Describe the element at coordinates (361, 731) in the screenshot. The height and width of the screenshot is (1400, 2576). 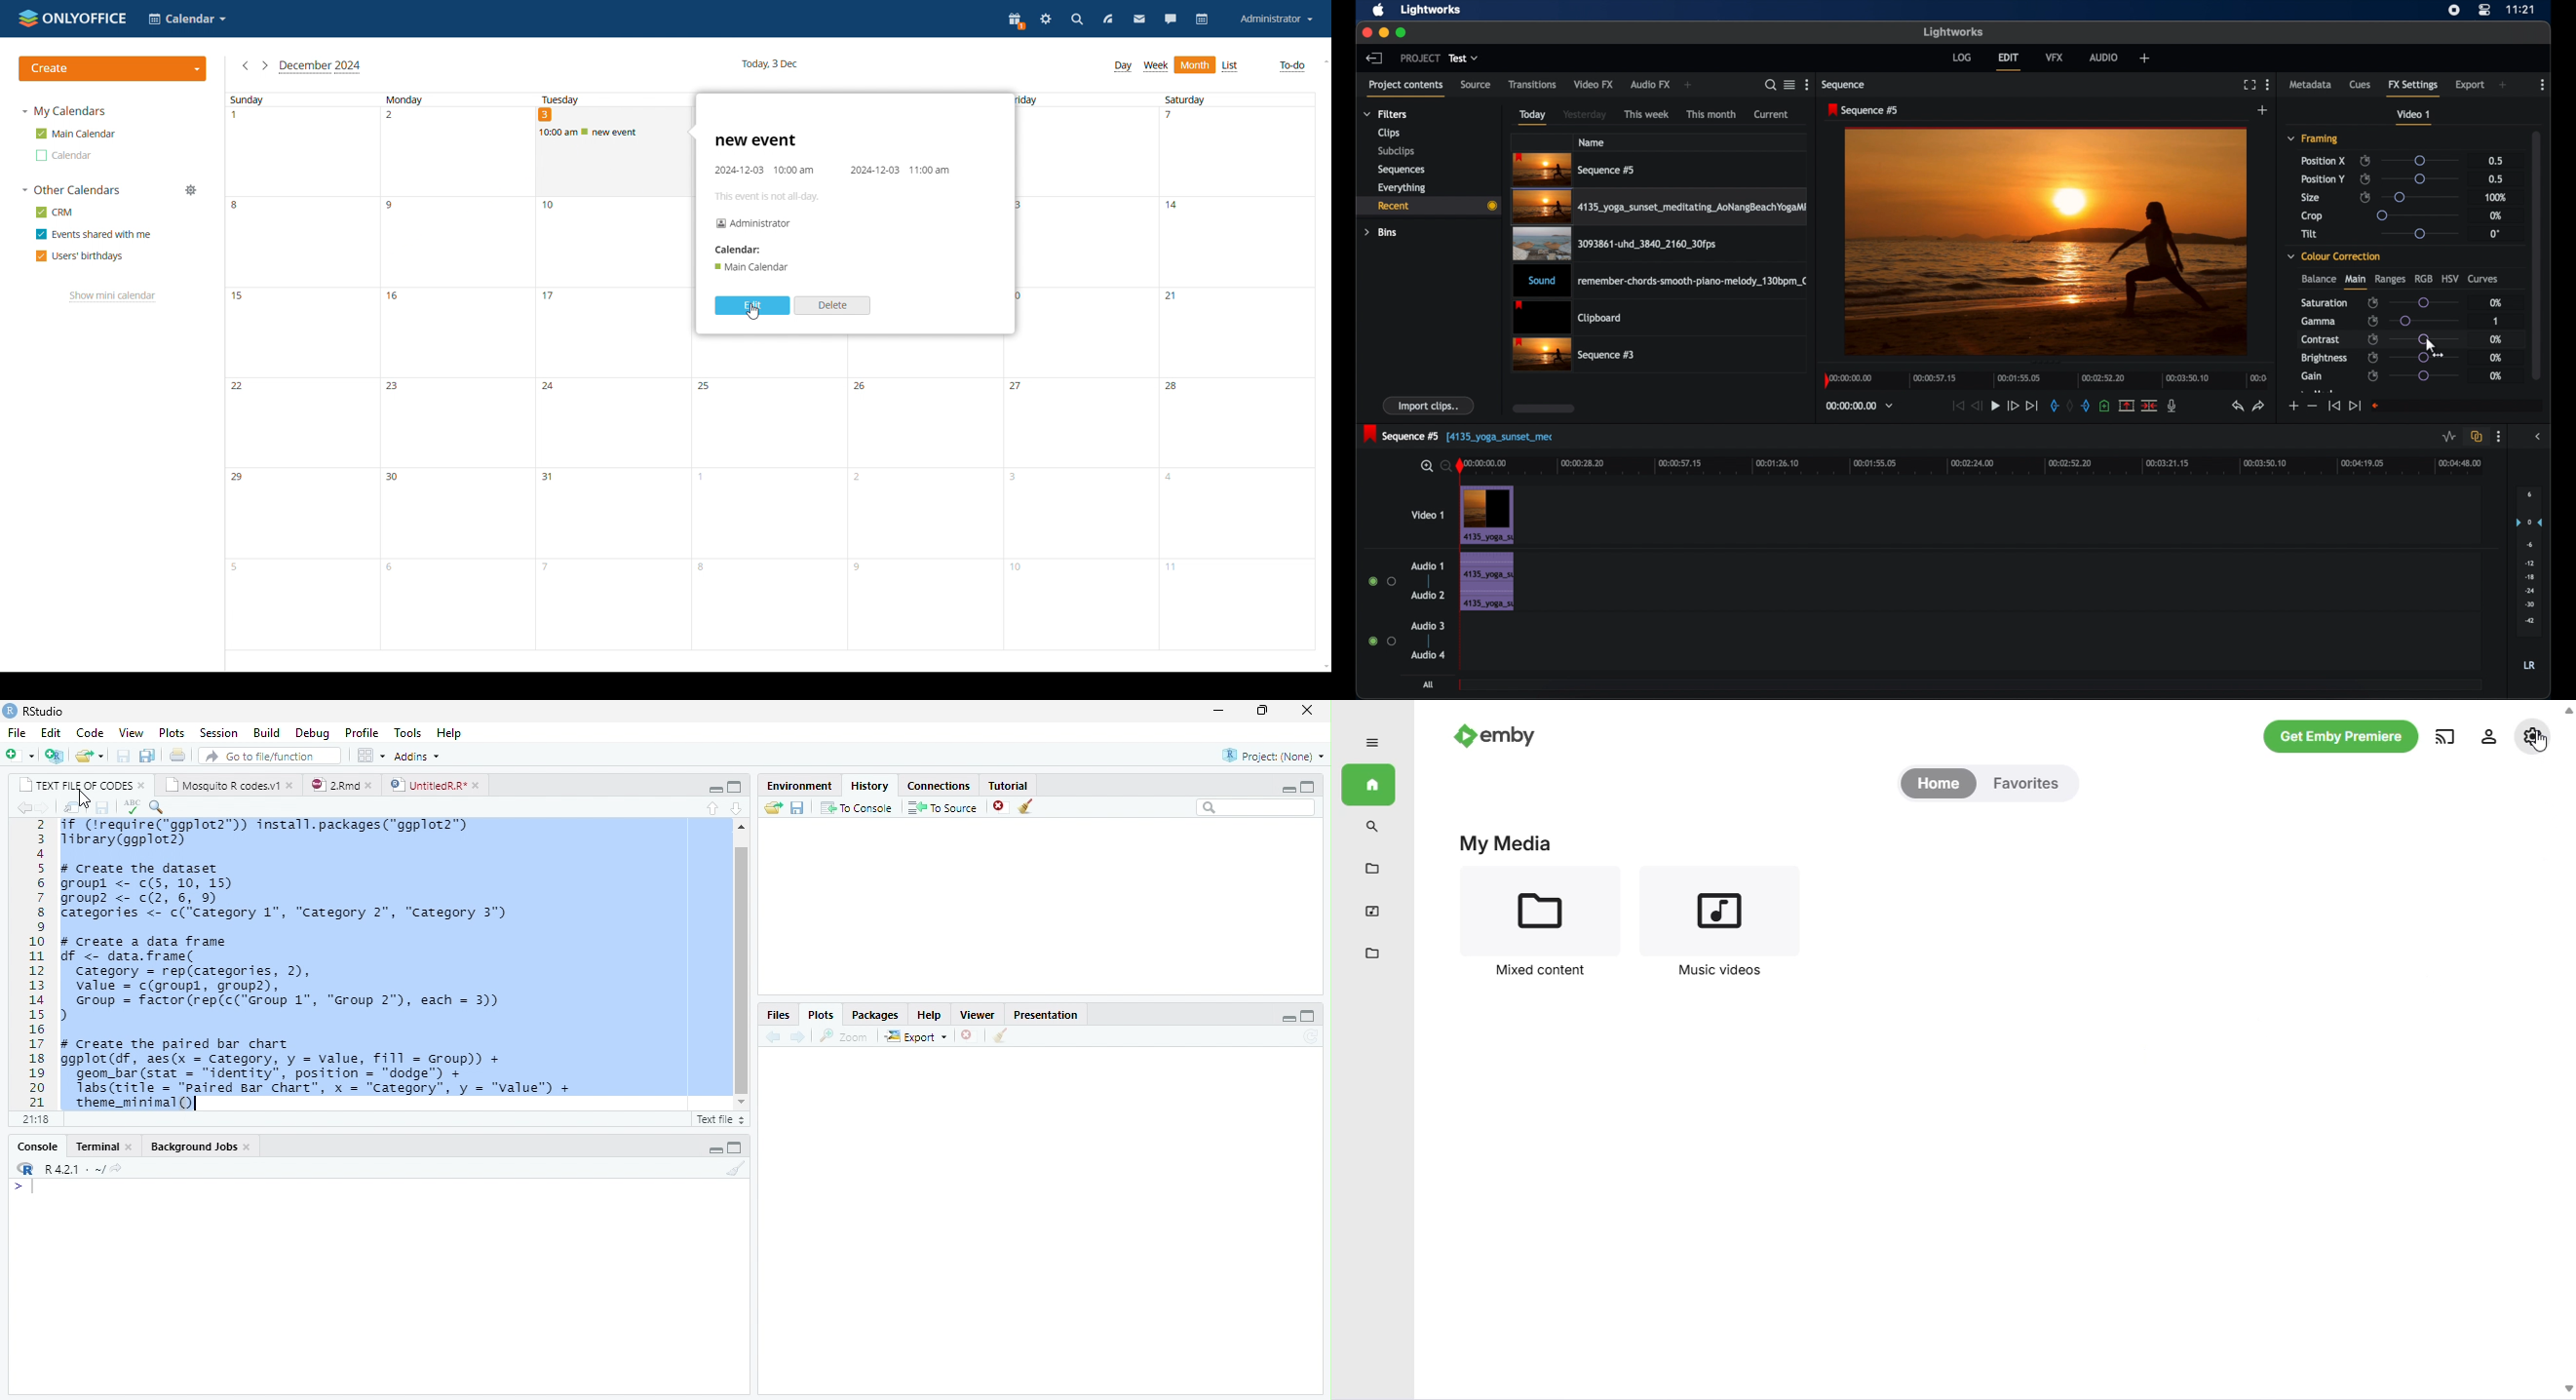
I see `profile` at that location.